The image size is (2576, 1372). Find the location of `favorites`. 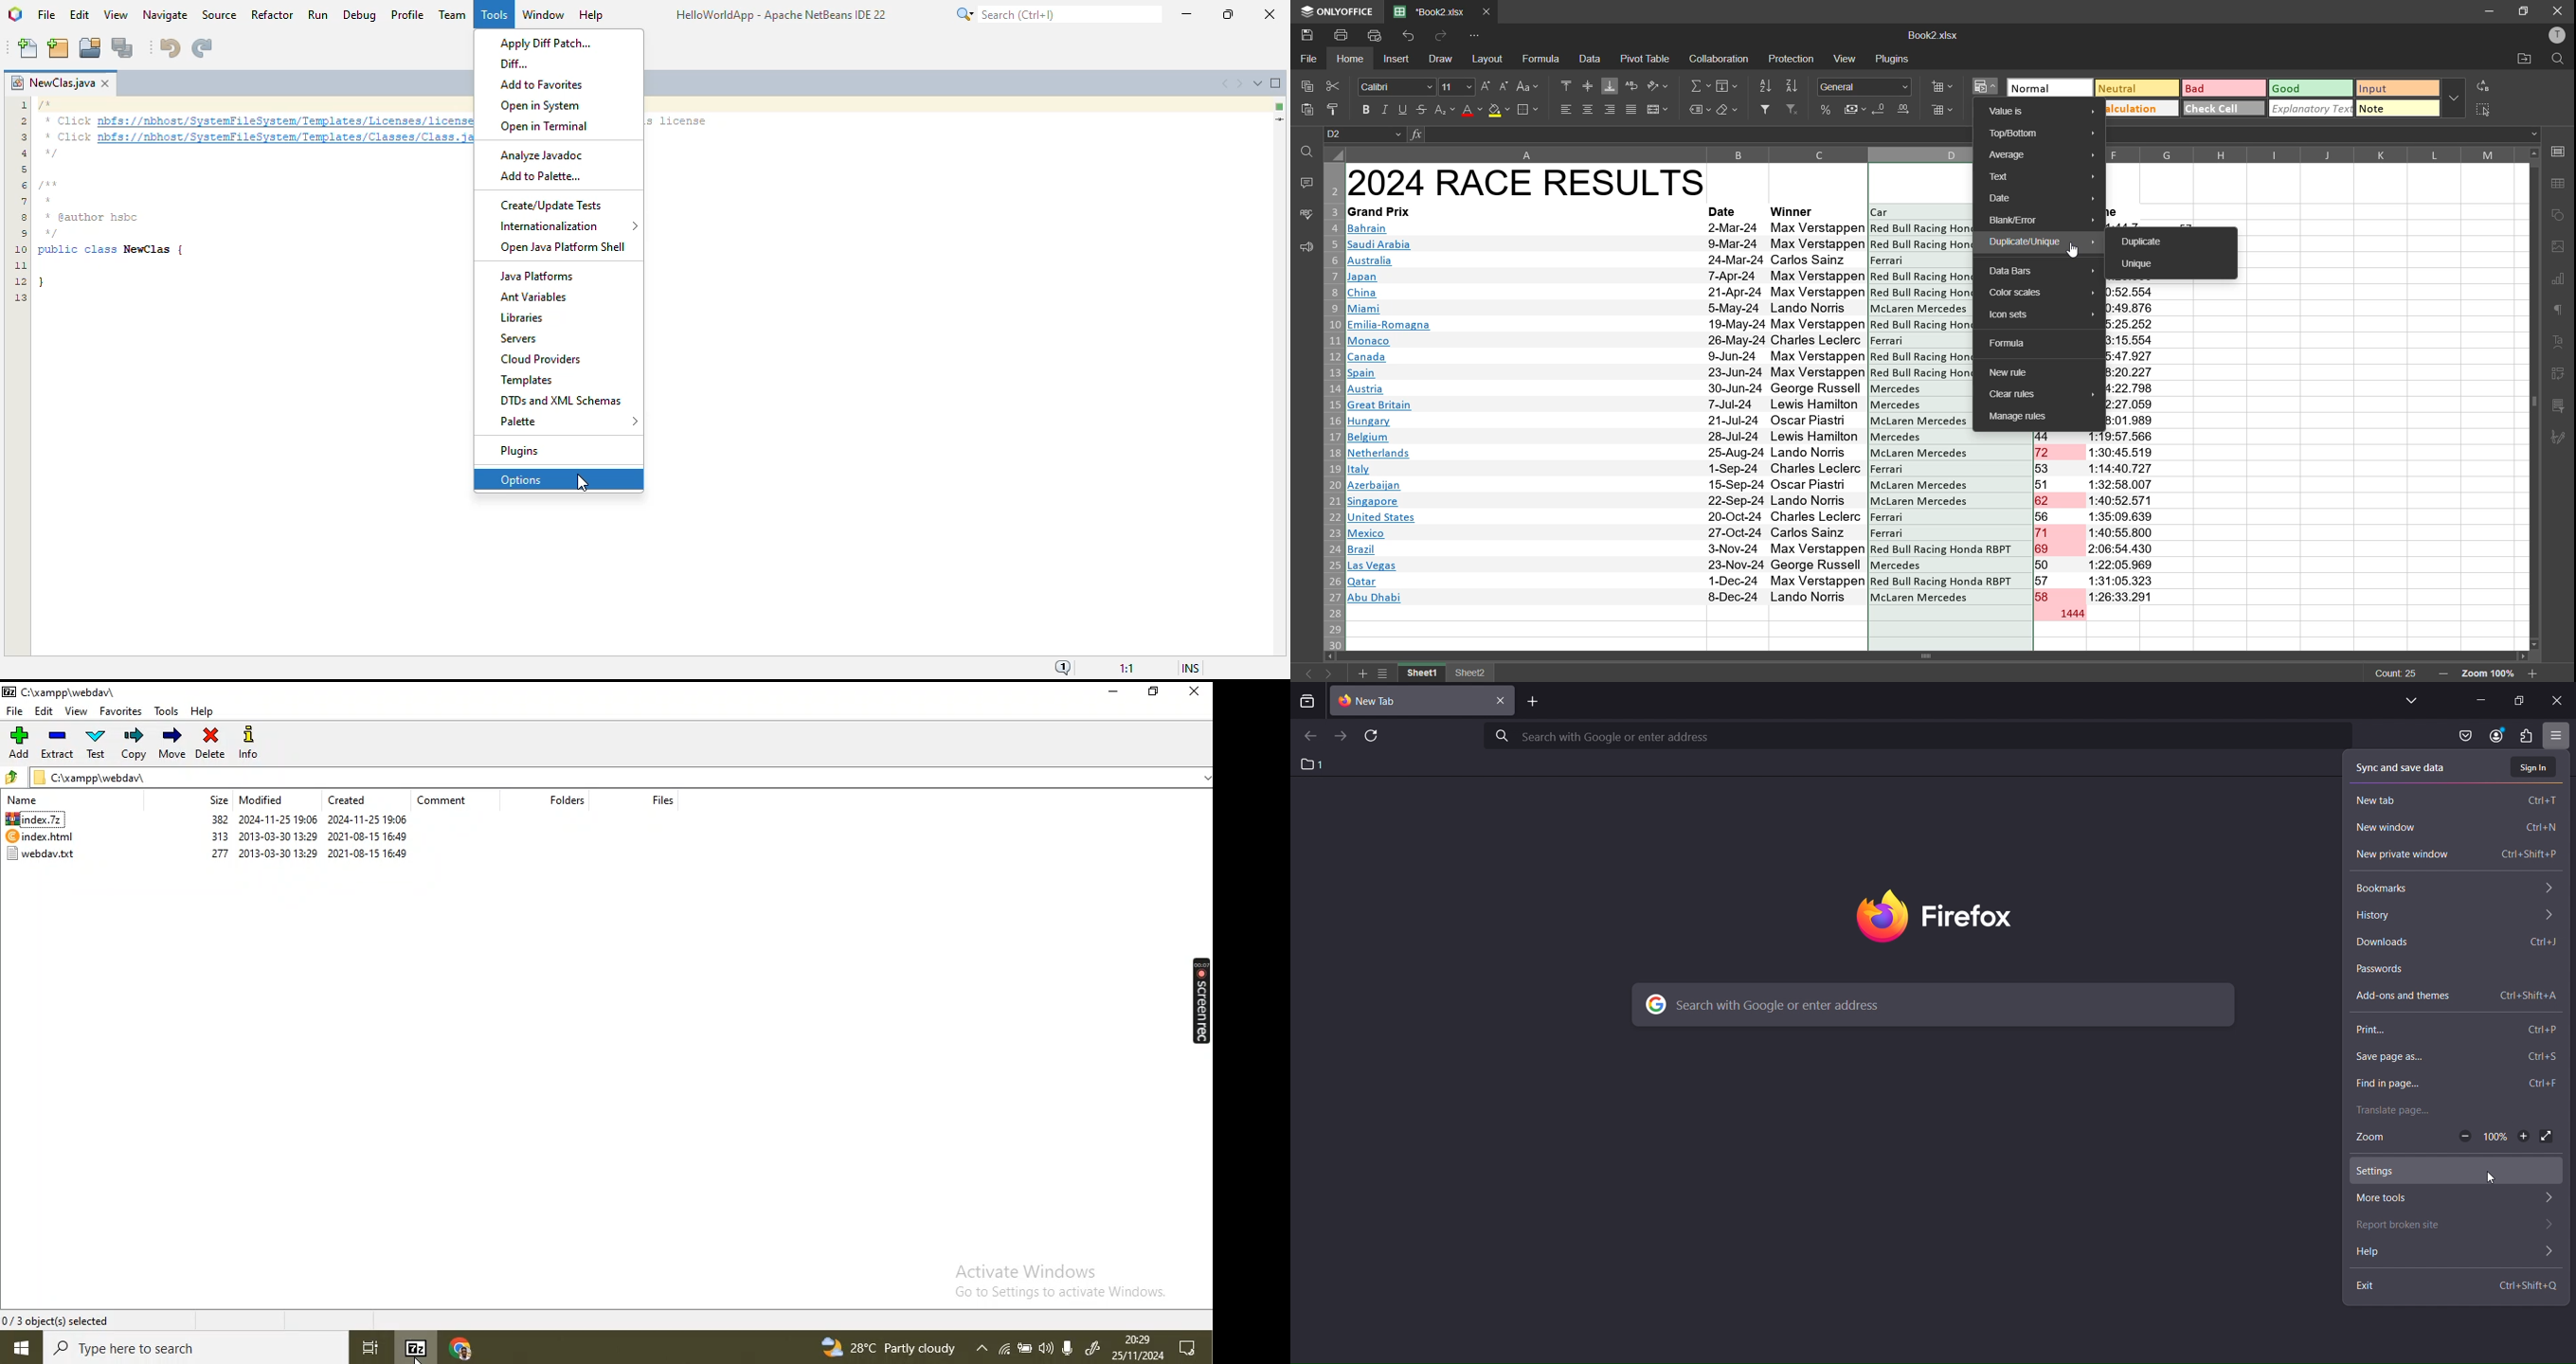

favorites is located at coordinates (122, 710).